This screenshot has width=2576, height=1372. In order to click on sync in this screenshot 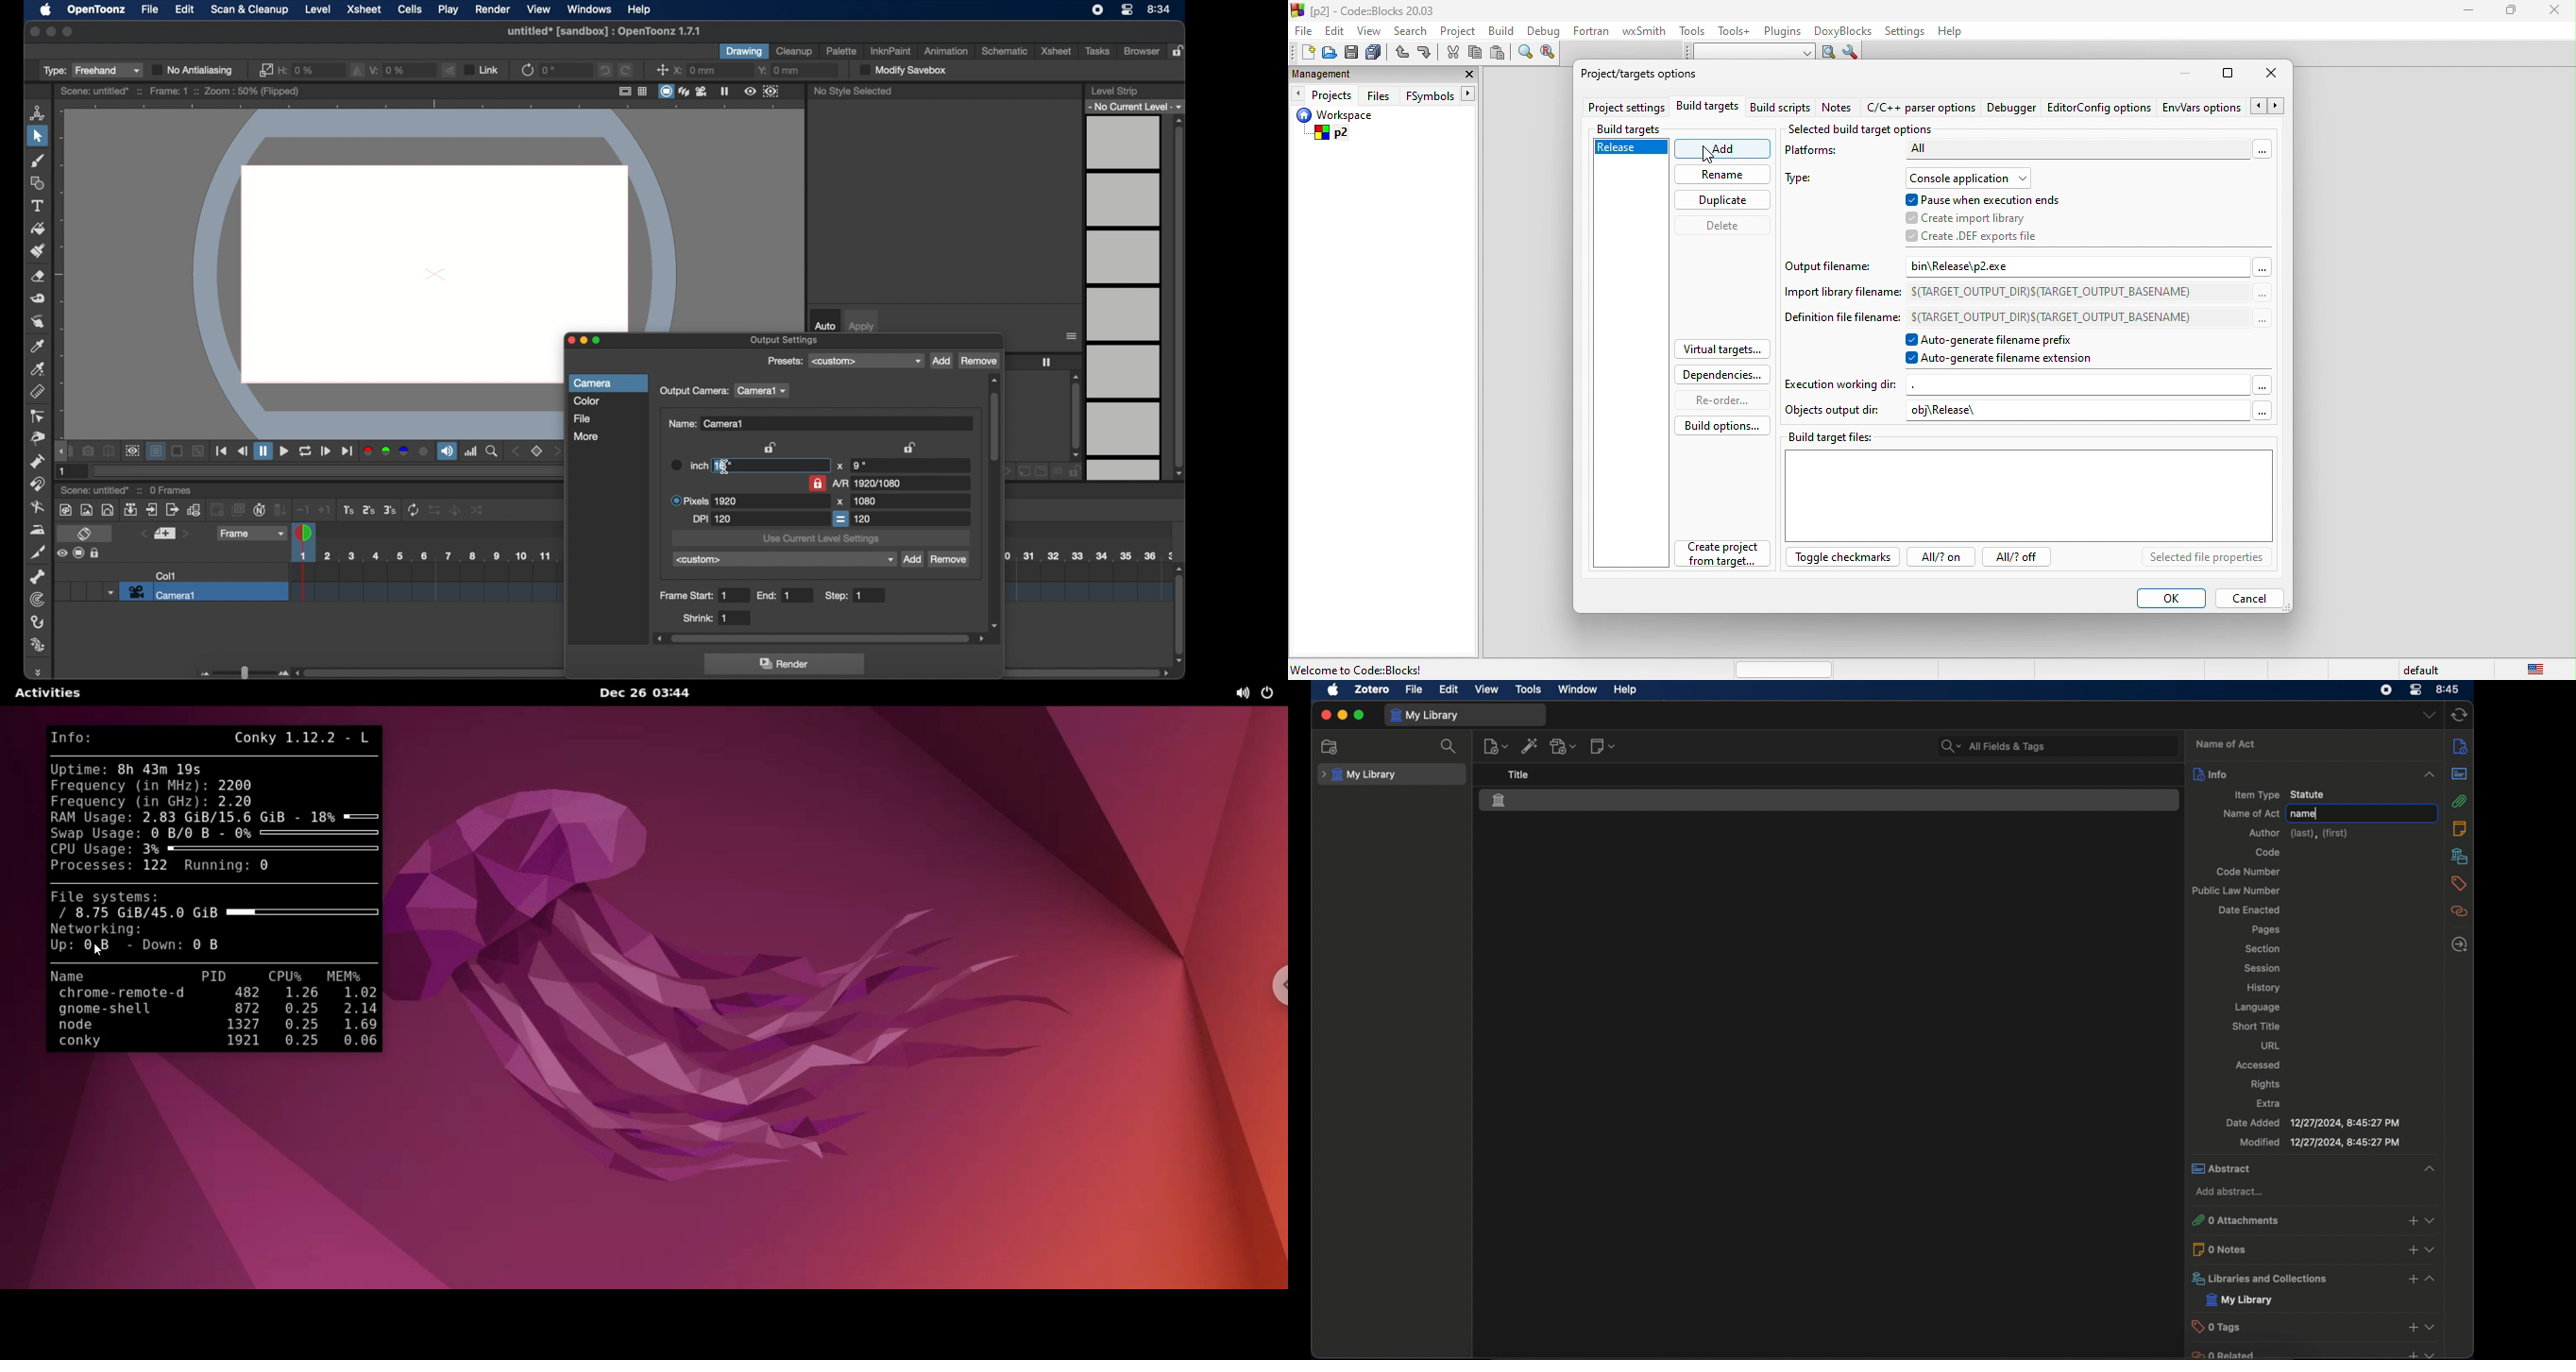, I will do `click(2460, 715)`.